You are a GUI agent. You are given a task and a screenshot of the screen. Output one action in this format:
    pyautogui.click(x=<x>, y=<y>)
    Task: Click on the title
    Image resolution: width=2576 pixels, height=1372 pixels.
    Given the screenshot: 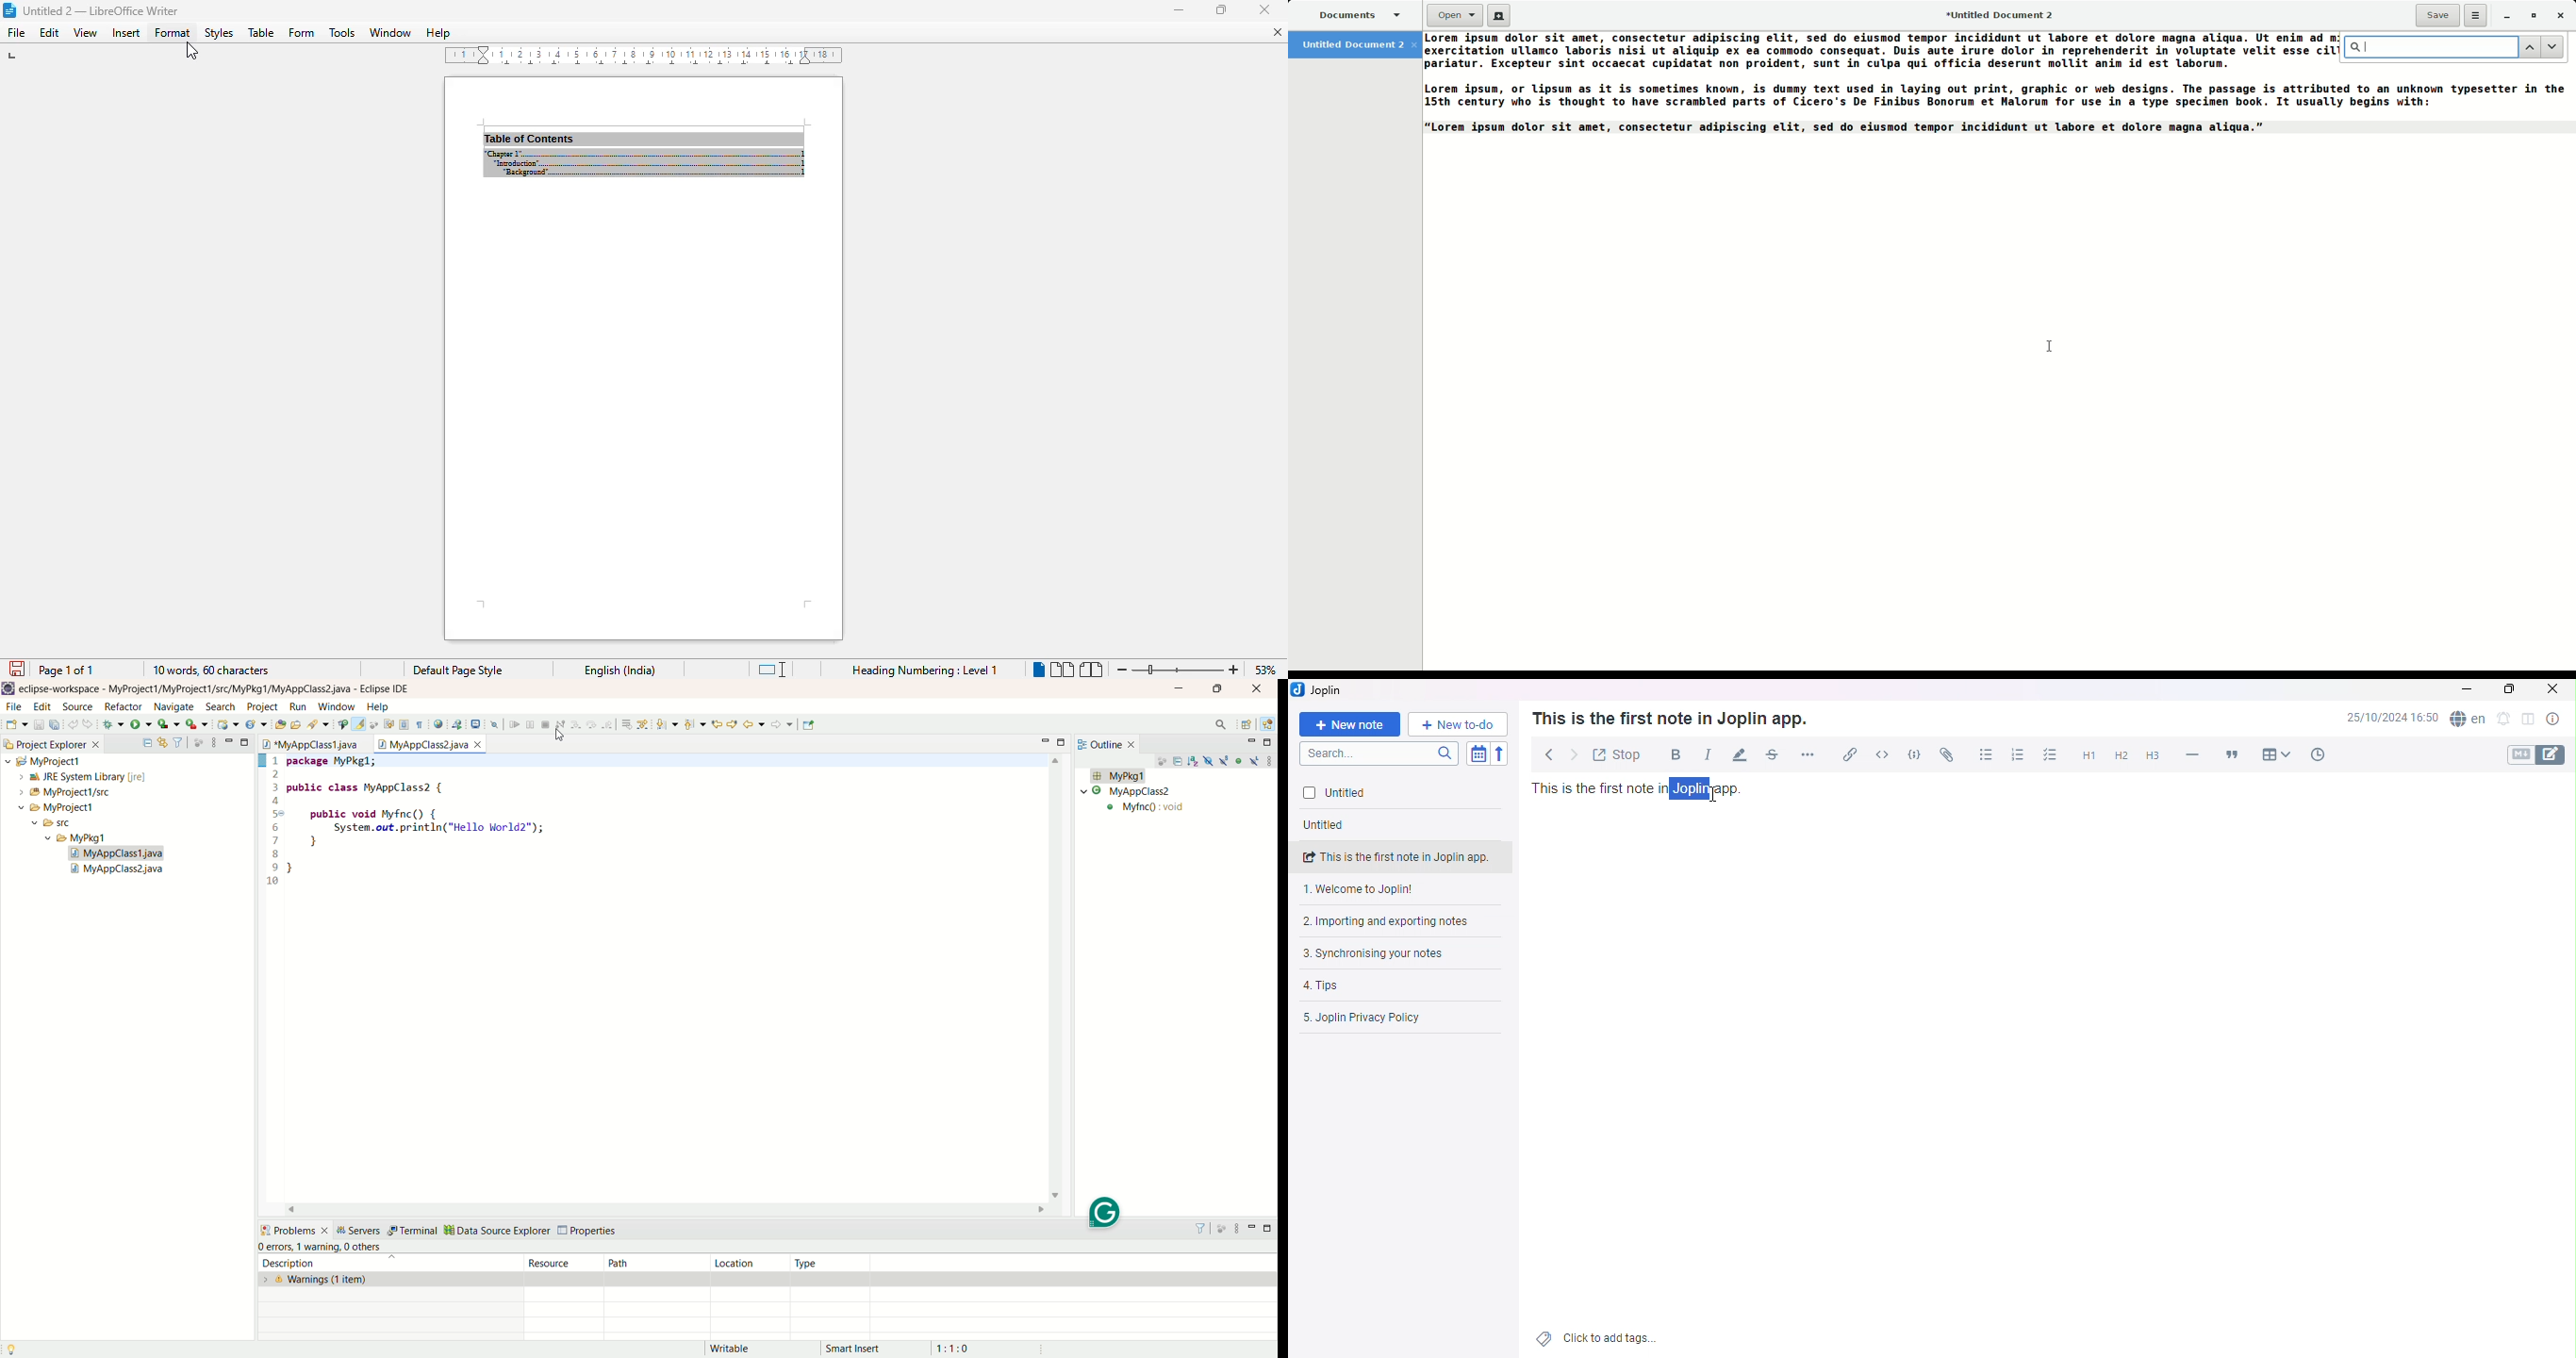 What is the action you would take?
    pyautogui.click(x=101, y=10)
    